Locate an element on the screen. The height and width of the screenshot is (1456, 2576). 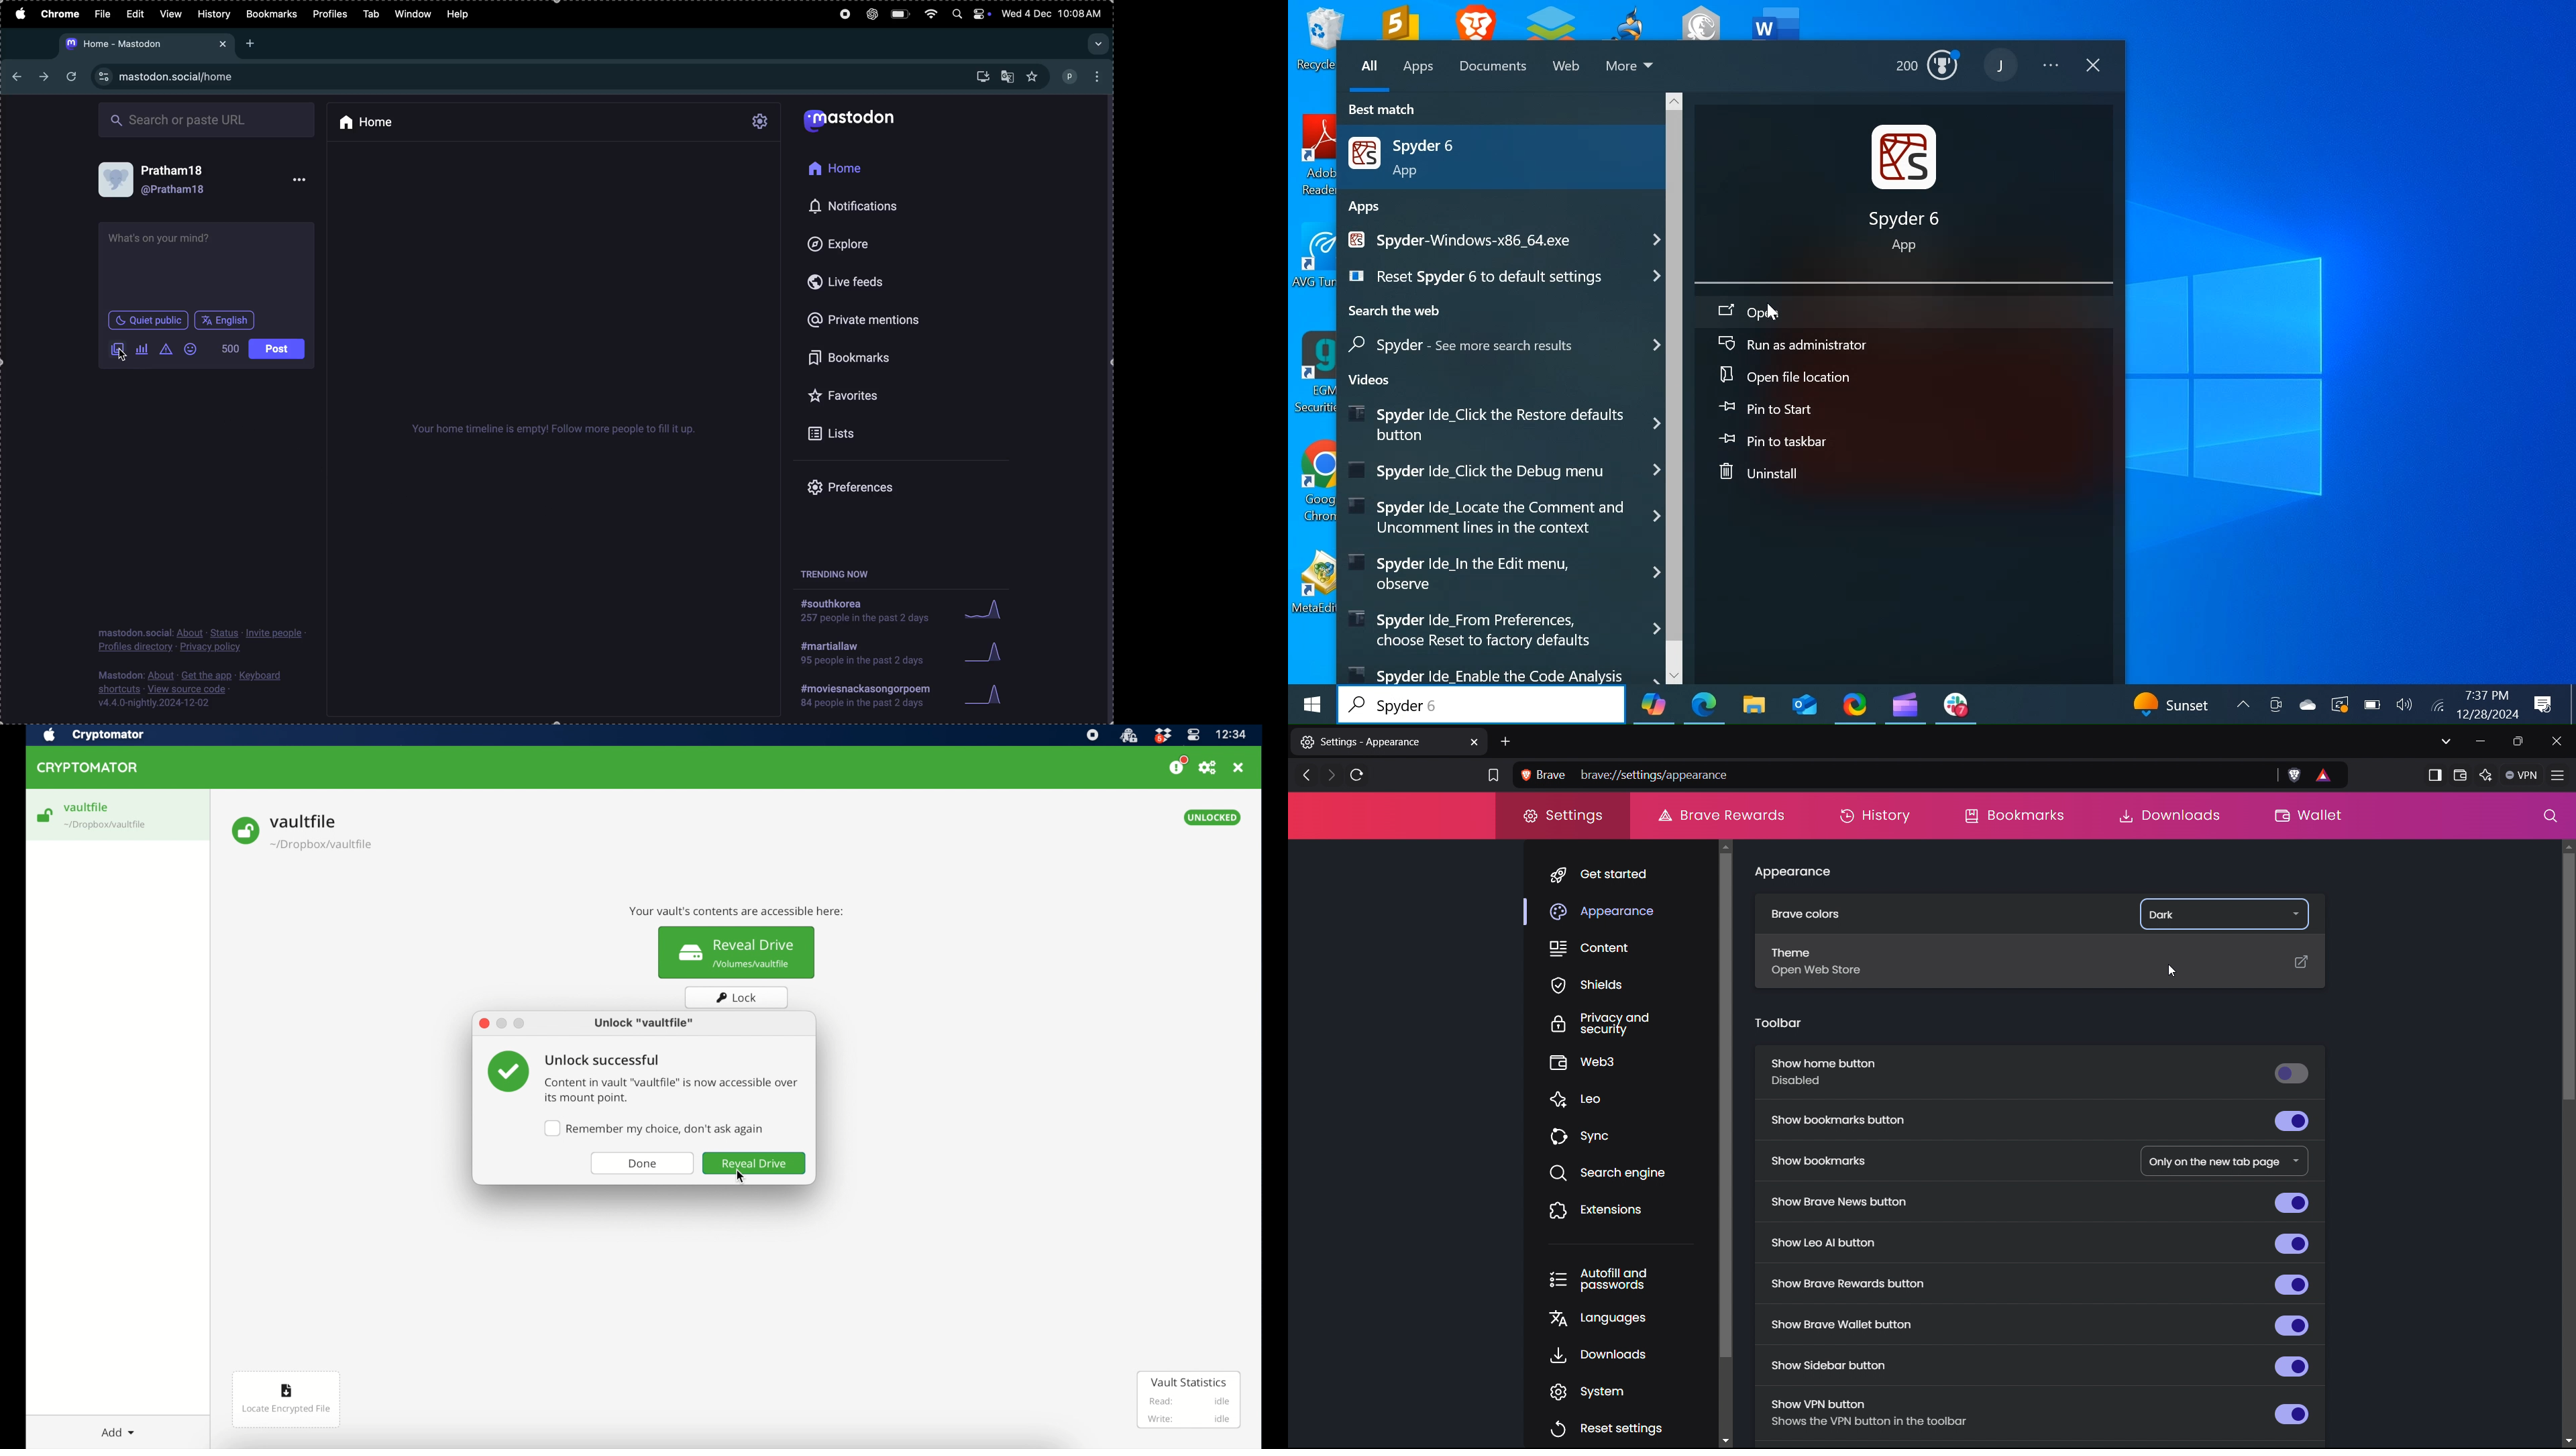
Video is located at coordinates (1499, 471).